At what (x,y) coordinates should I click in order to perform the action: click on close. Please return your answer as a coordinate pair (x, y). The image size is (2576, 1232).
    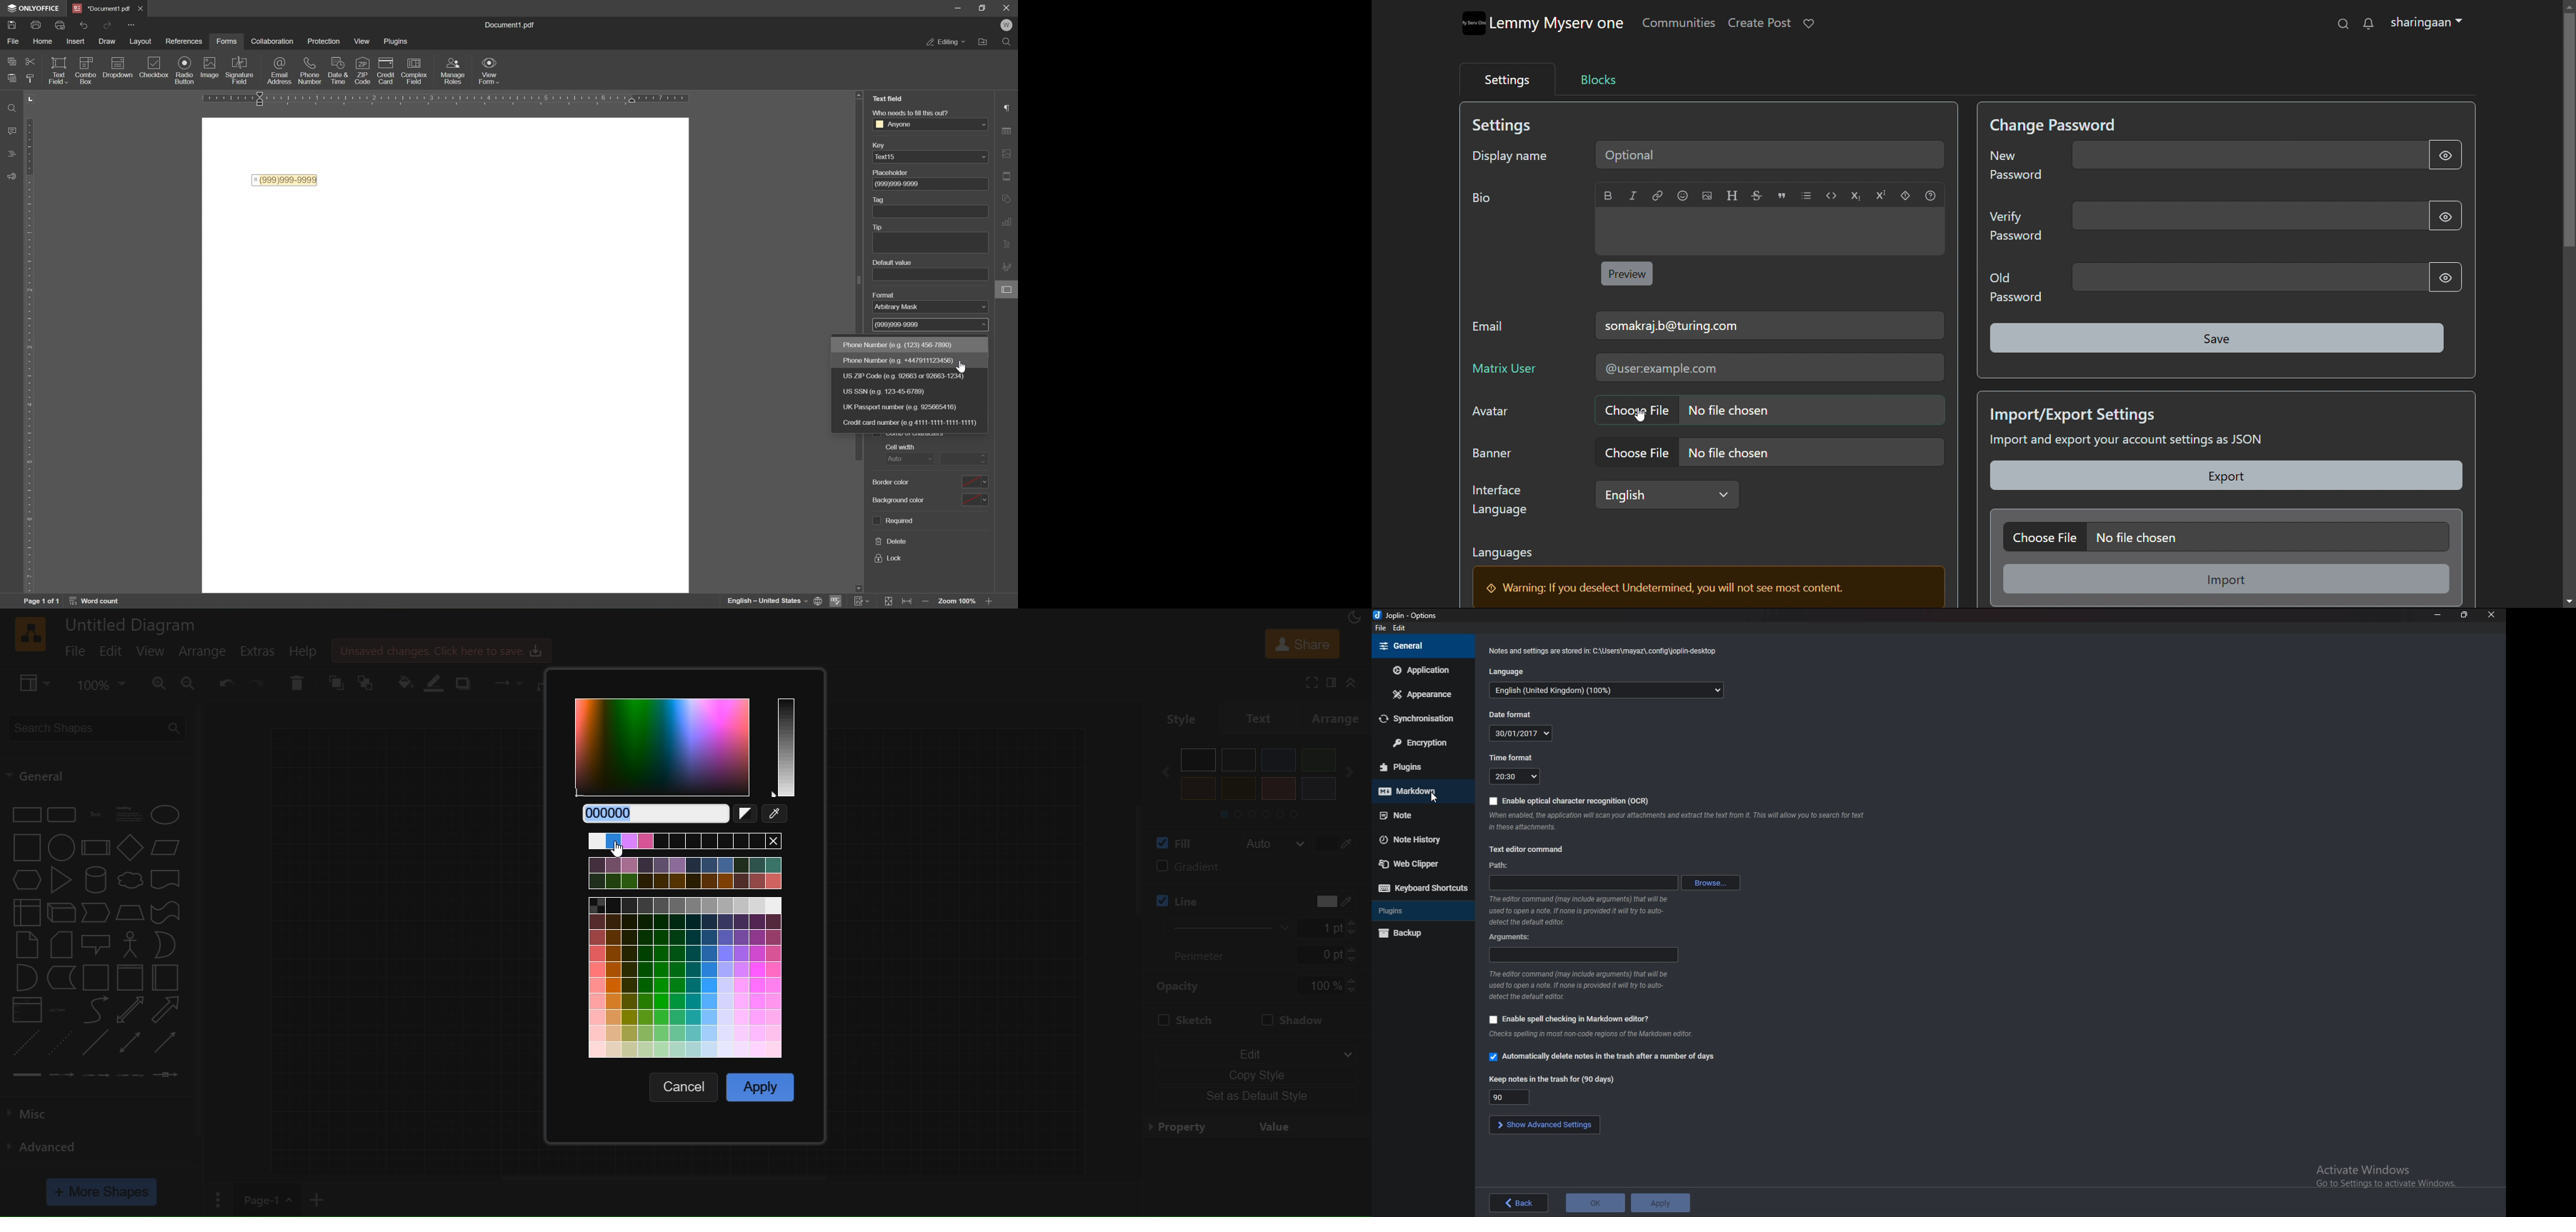
    Looking at the image, I should click on (1008, 7).